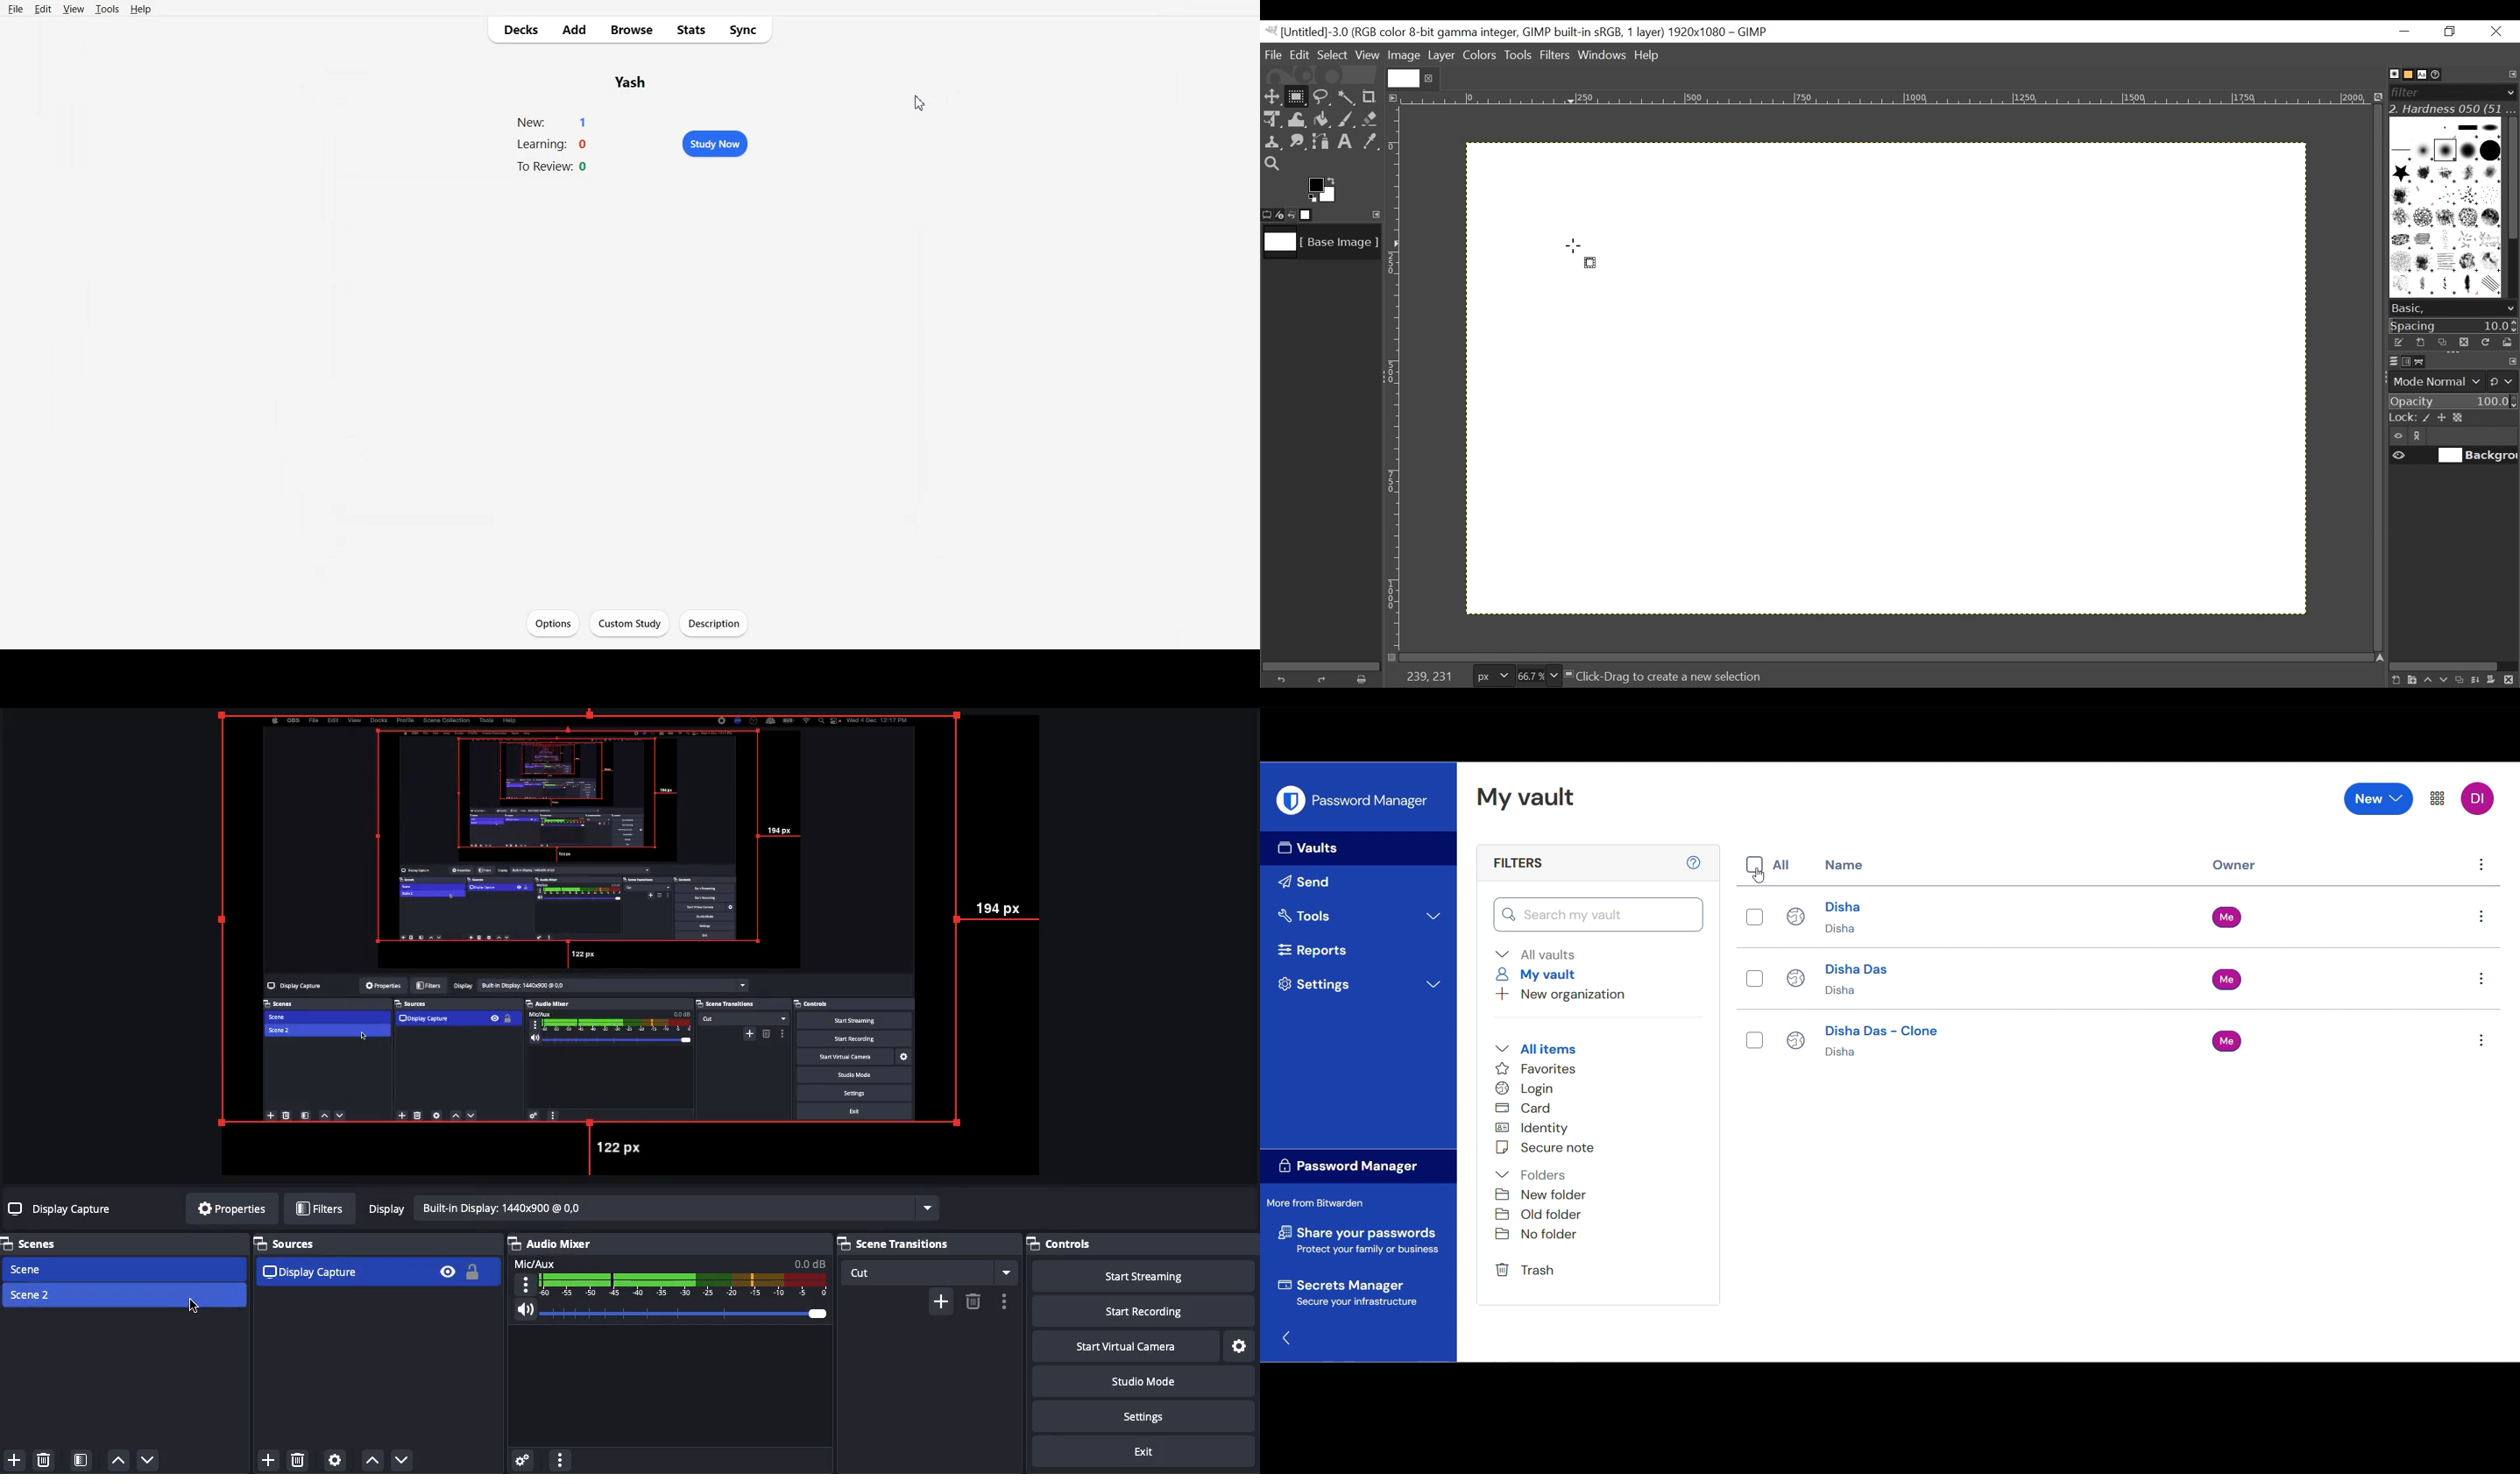 This screenshot has height=1484, width=2520. Describe the element at coordinates (931, 1272) in the screenshot. I see `Cut` at that location.